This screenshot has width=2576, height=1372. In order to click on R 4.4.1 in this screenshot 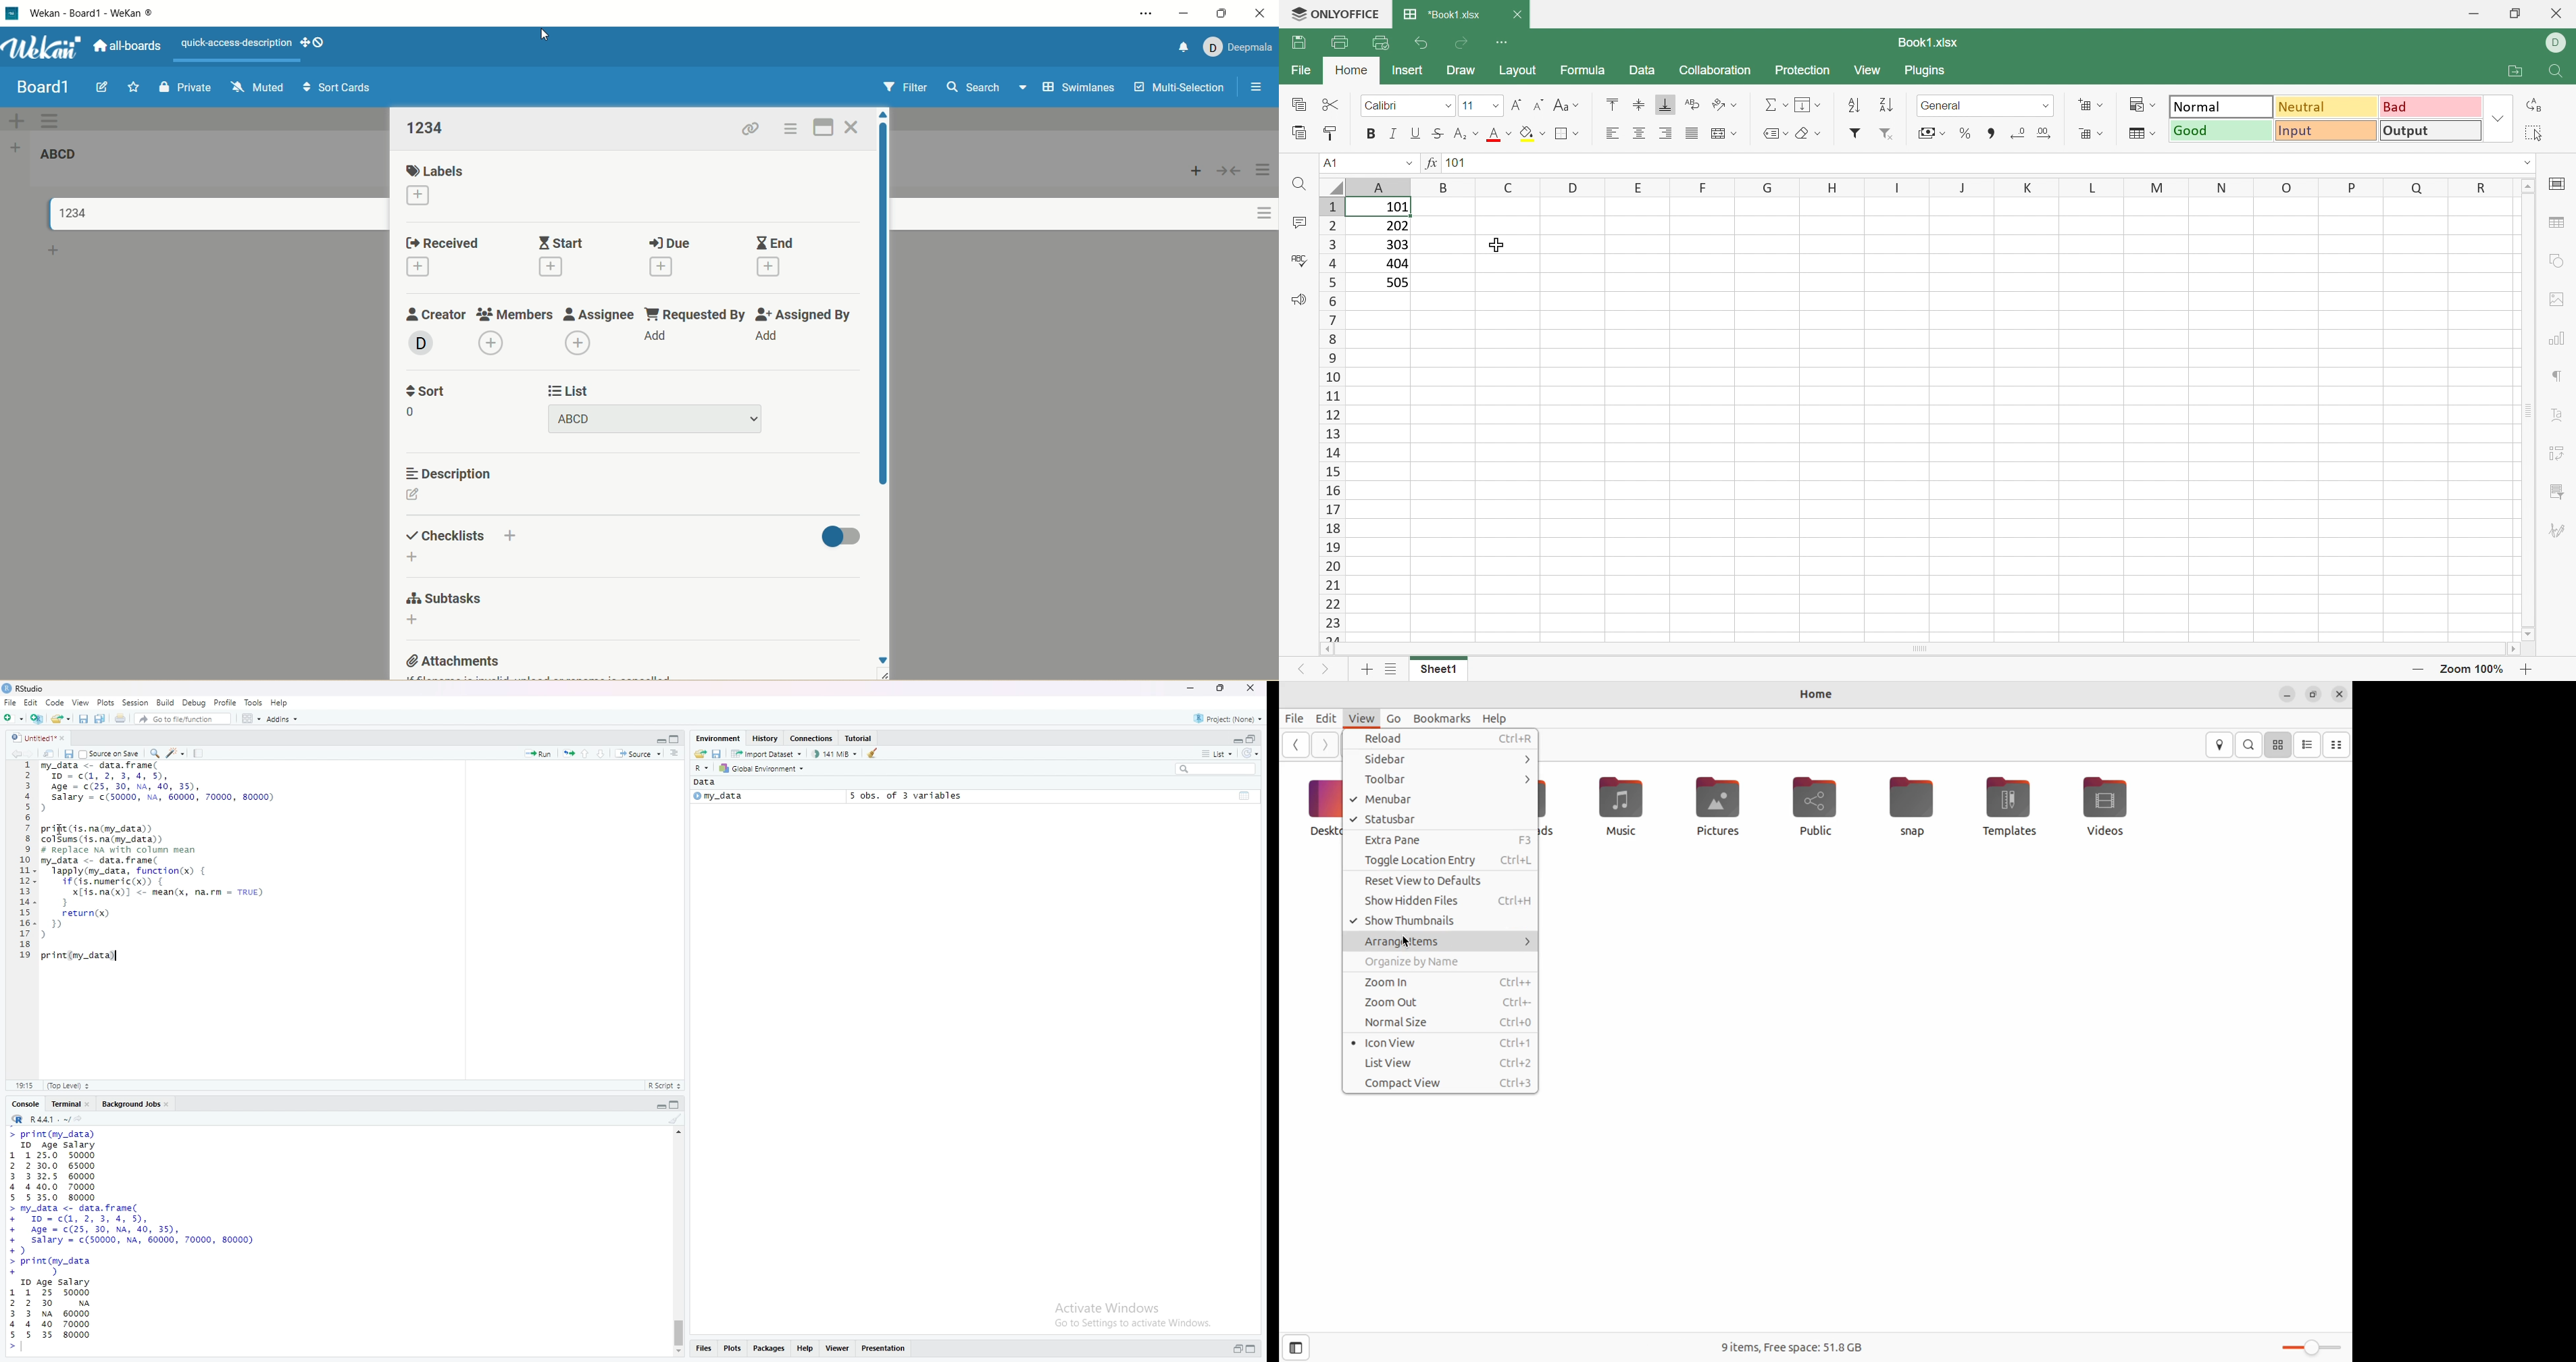, I will do `click(40, 1120)`.